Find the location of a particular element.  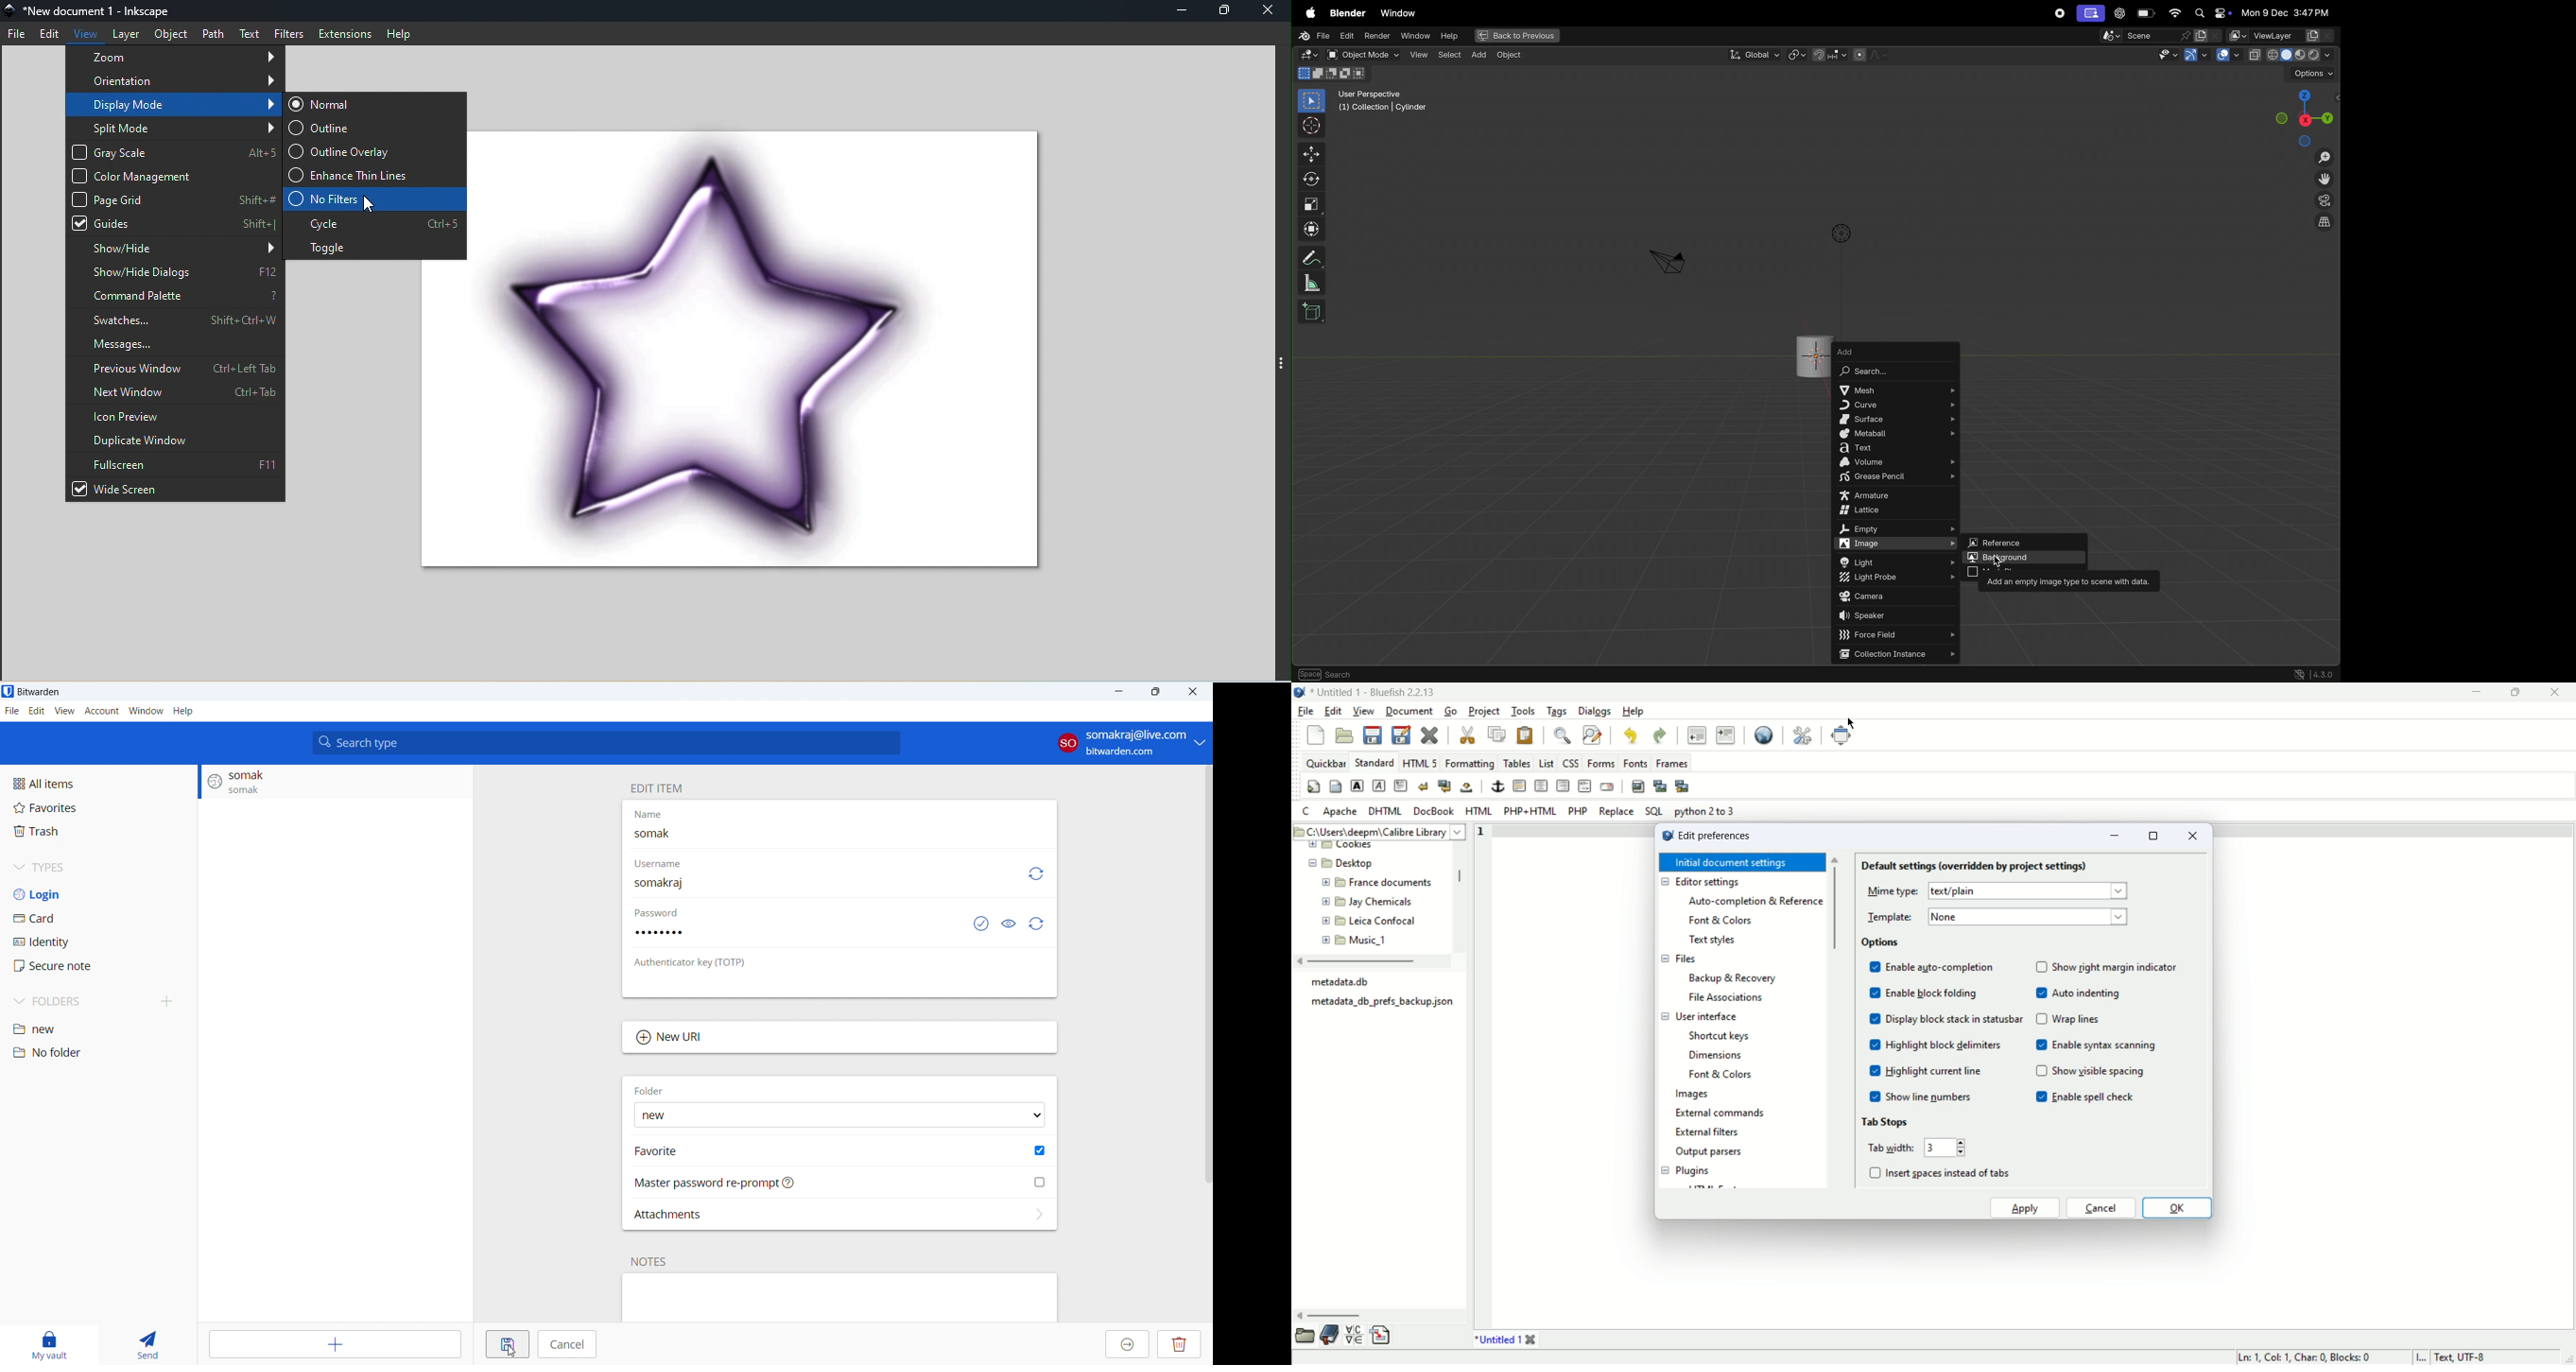

python 2 to 3 is located at coordinates (1705, 812).